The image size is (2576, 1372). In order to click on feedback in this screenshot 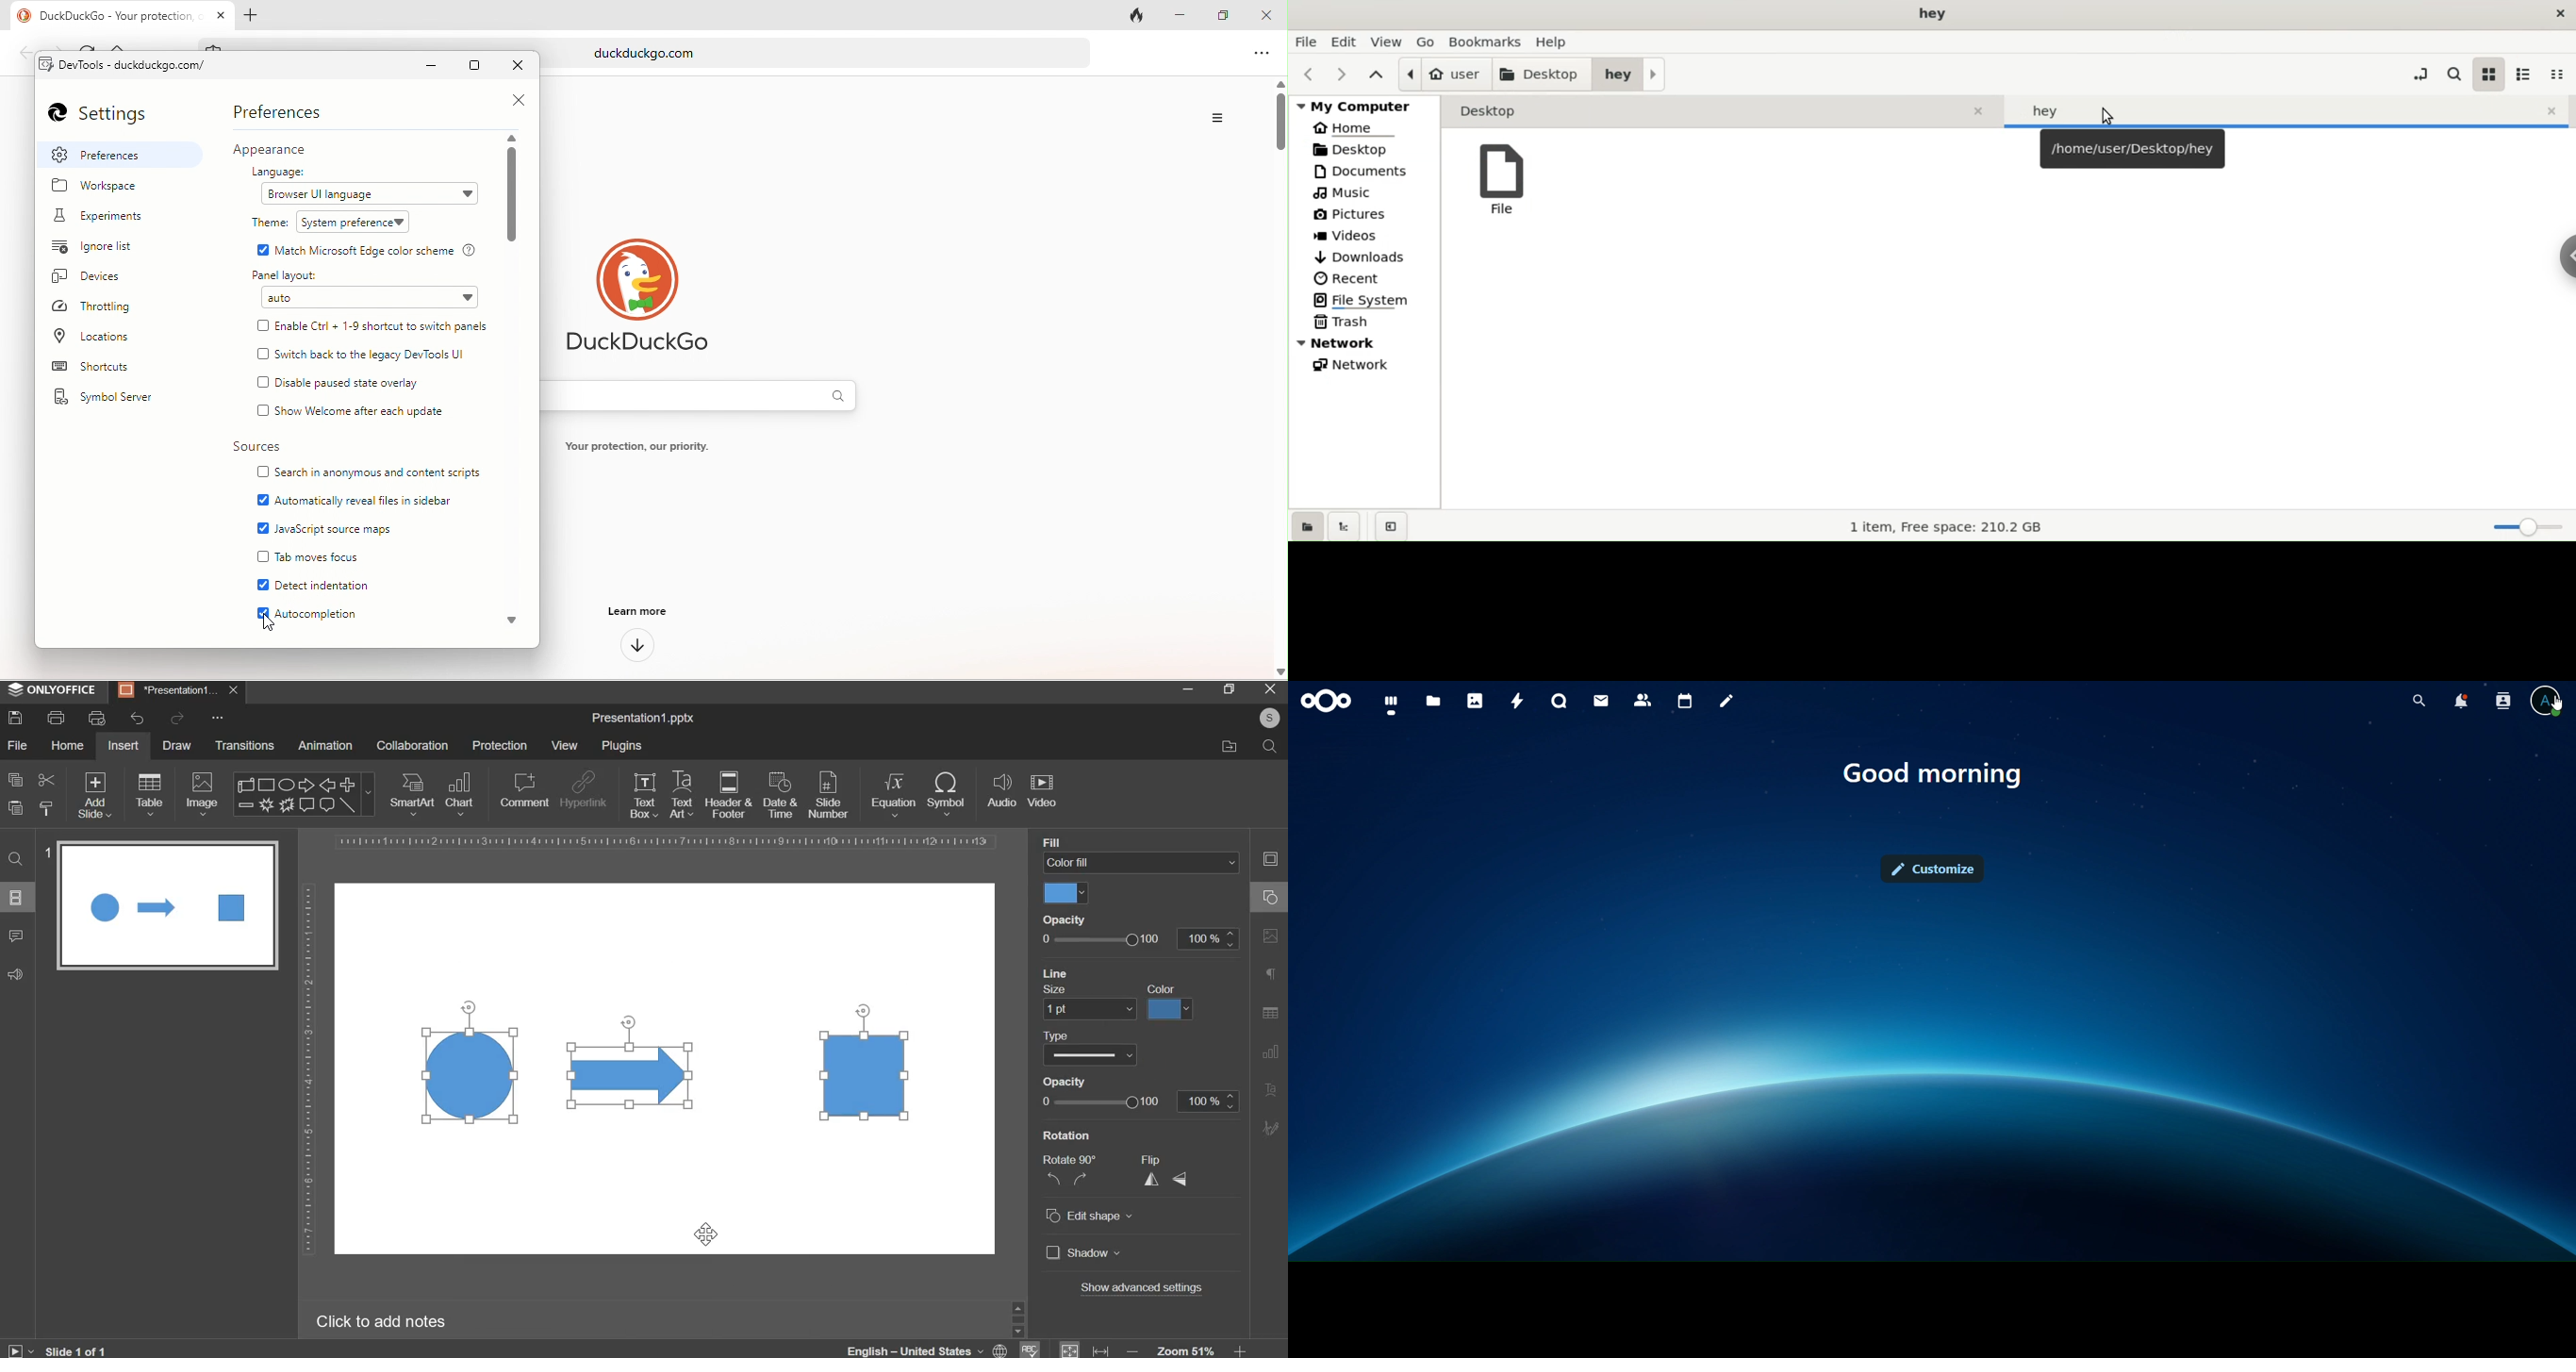, I will do `click(15, 974)`.